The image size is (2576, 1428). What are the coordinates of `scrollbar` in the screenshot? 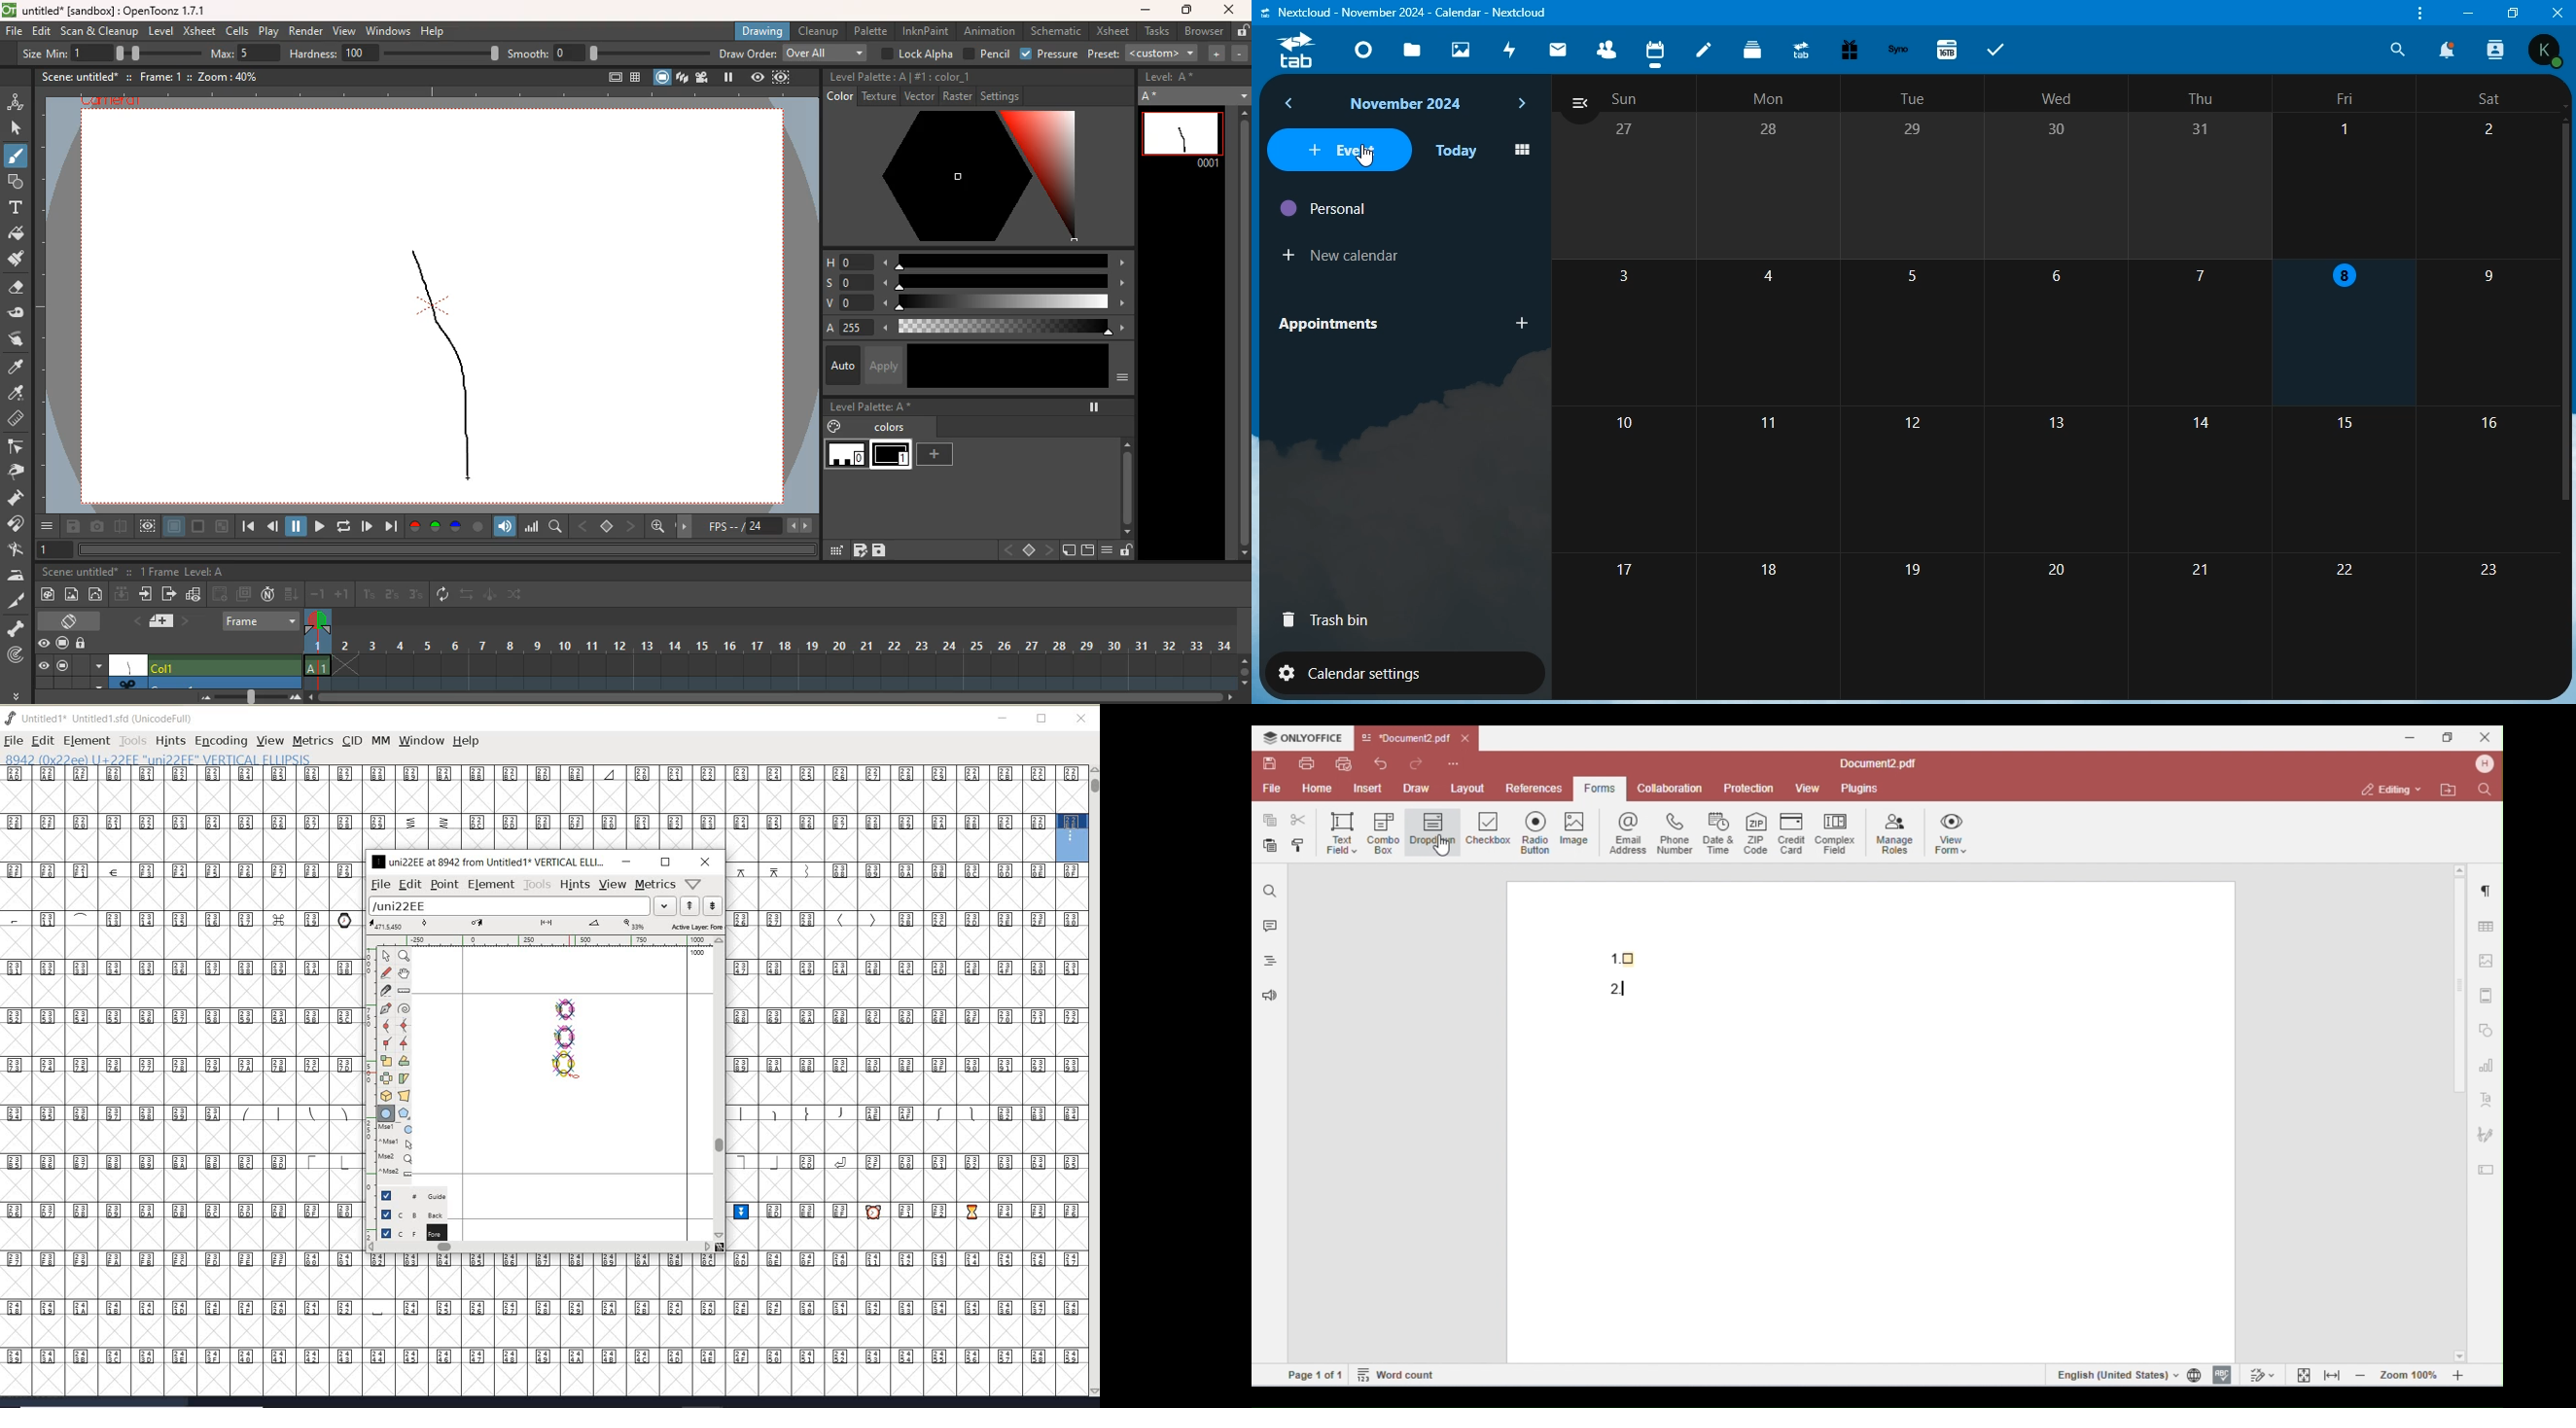 It's located at (718, 1088).